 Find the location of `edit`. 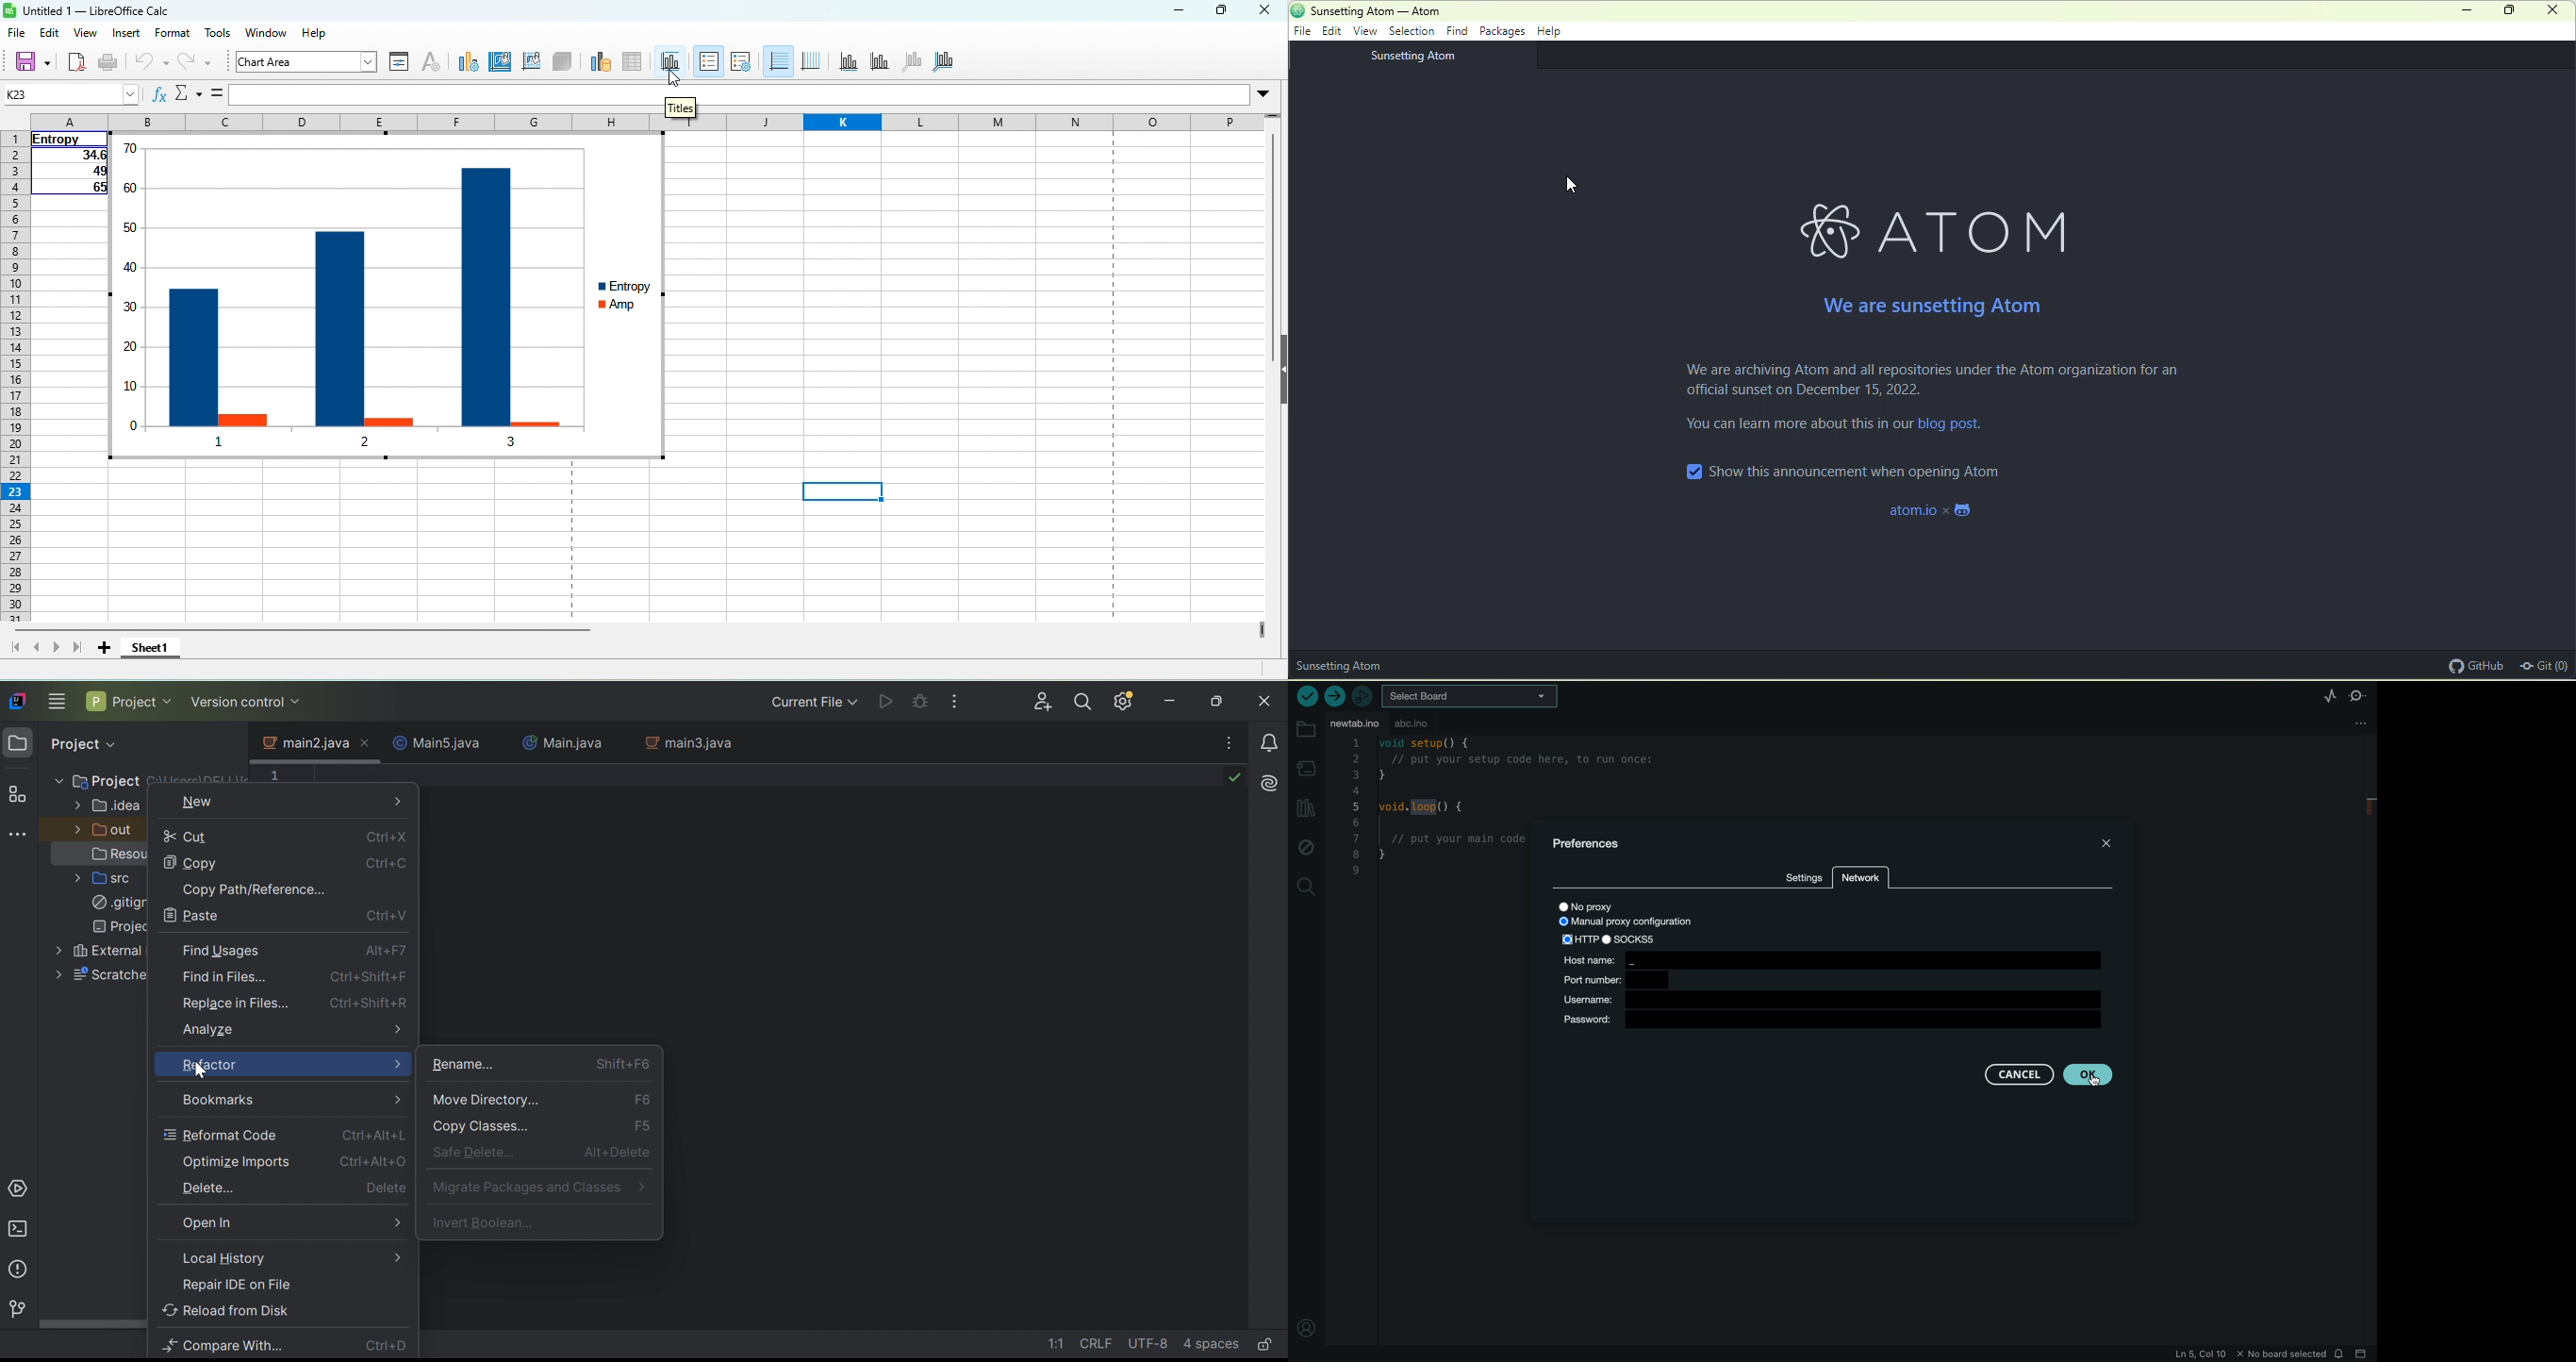

edit is located at coordinates (49, 33).